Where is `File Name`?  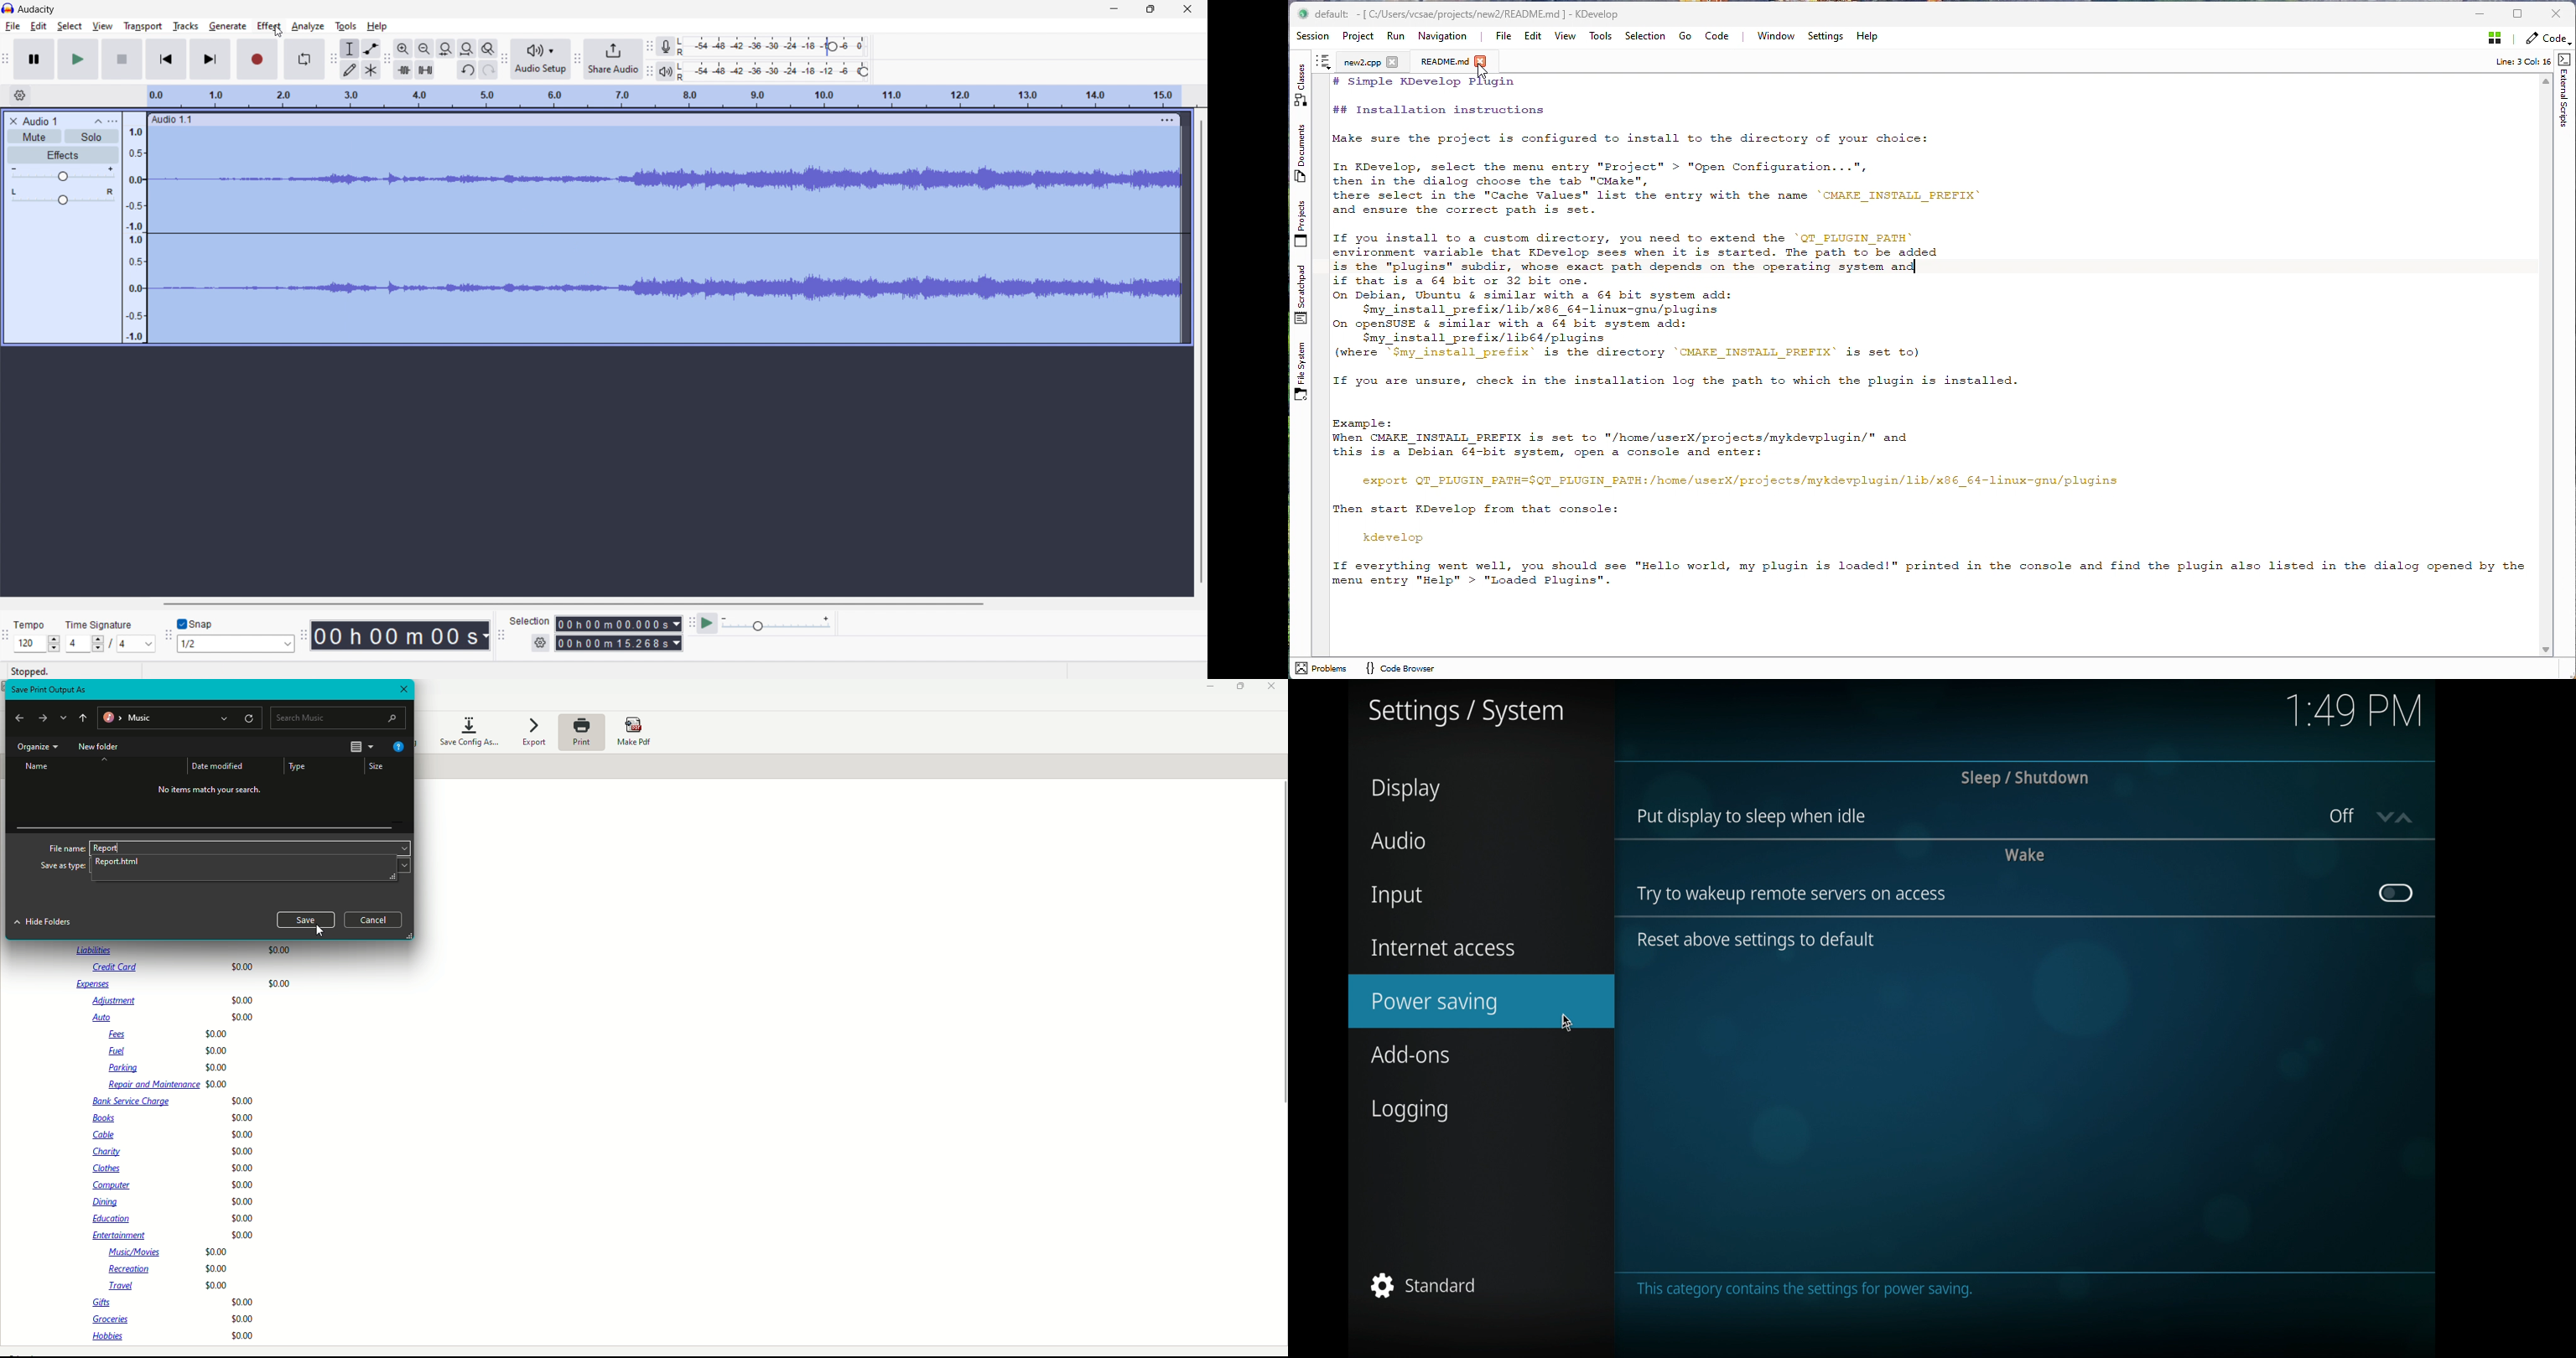 File Name is located at coordinates (64, 847).